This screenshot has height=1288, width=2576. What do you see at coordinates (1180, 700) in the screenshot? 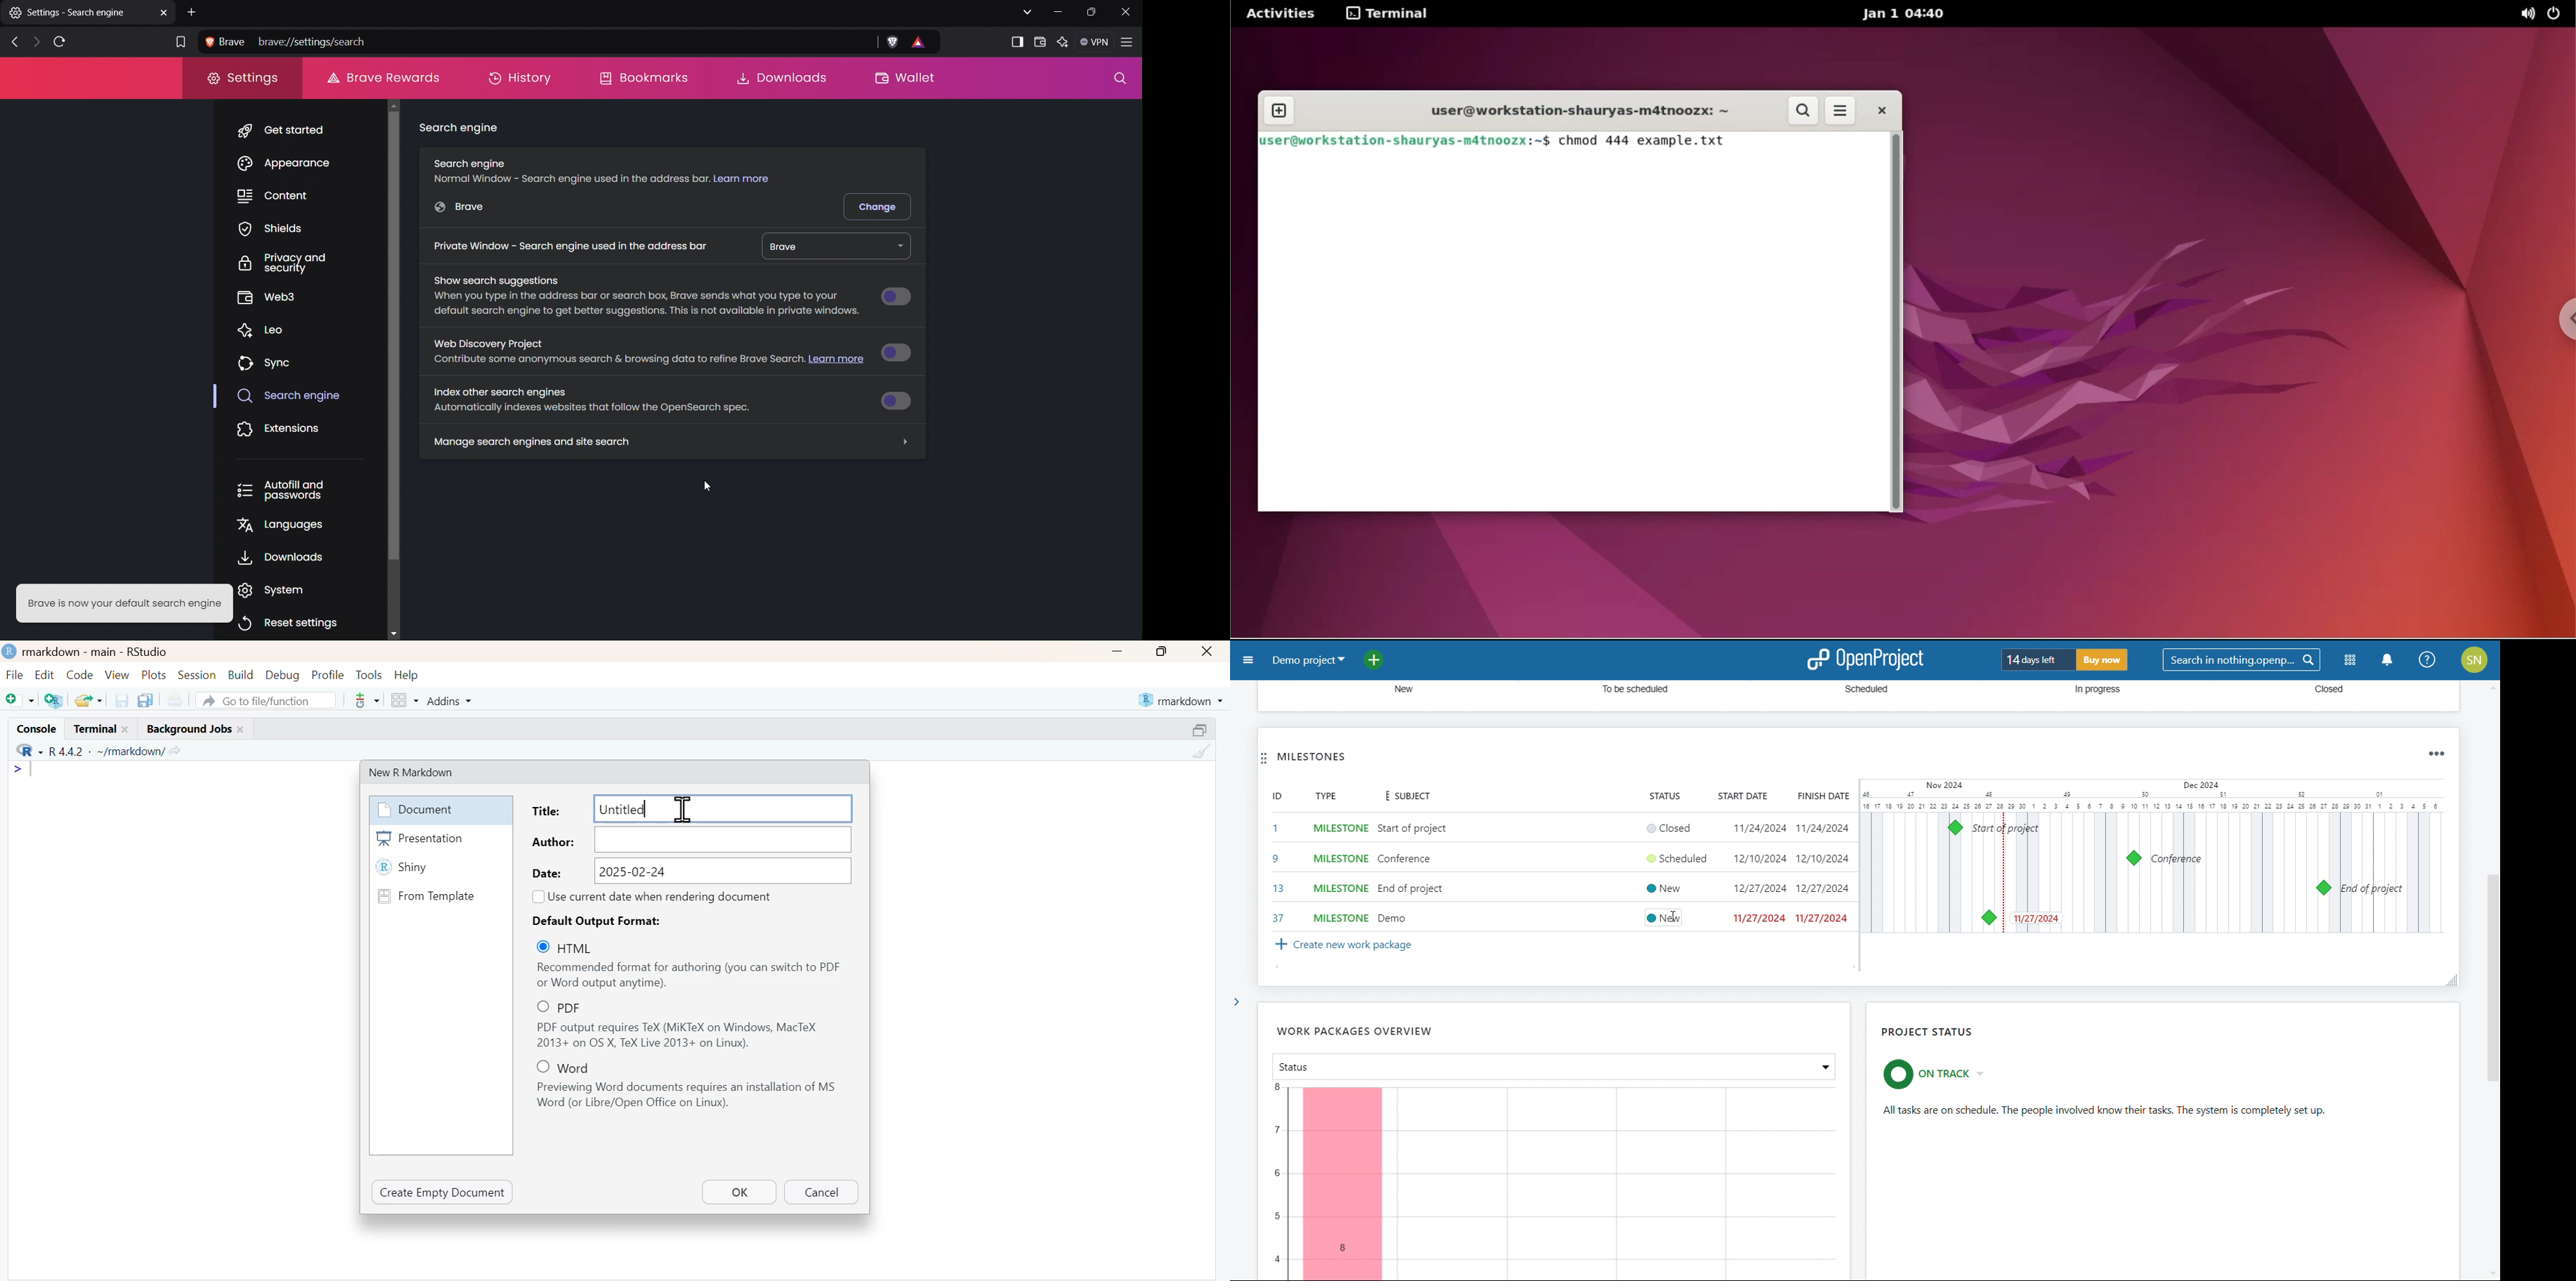
I see `current project - rmarkdown` at bounding box center [1180, 700].